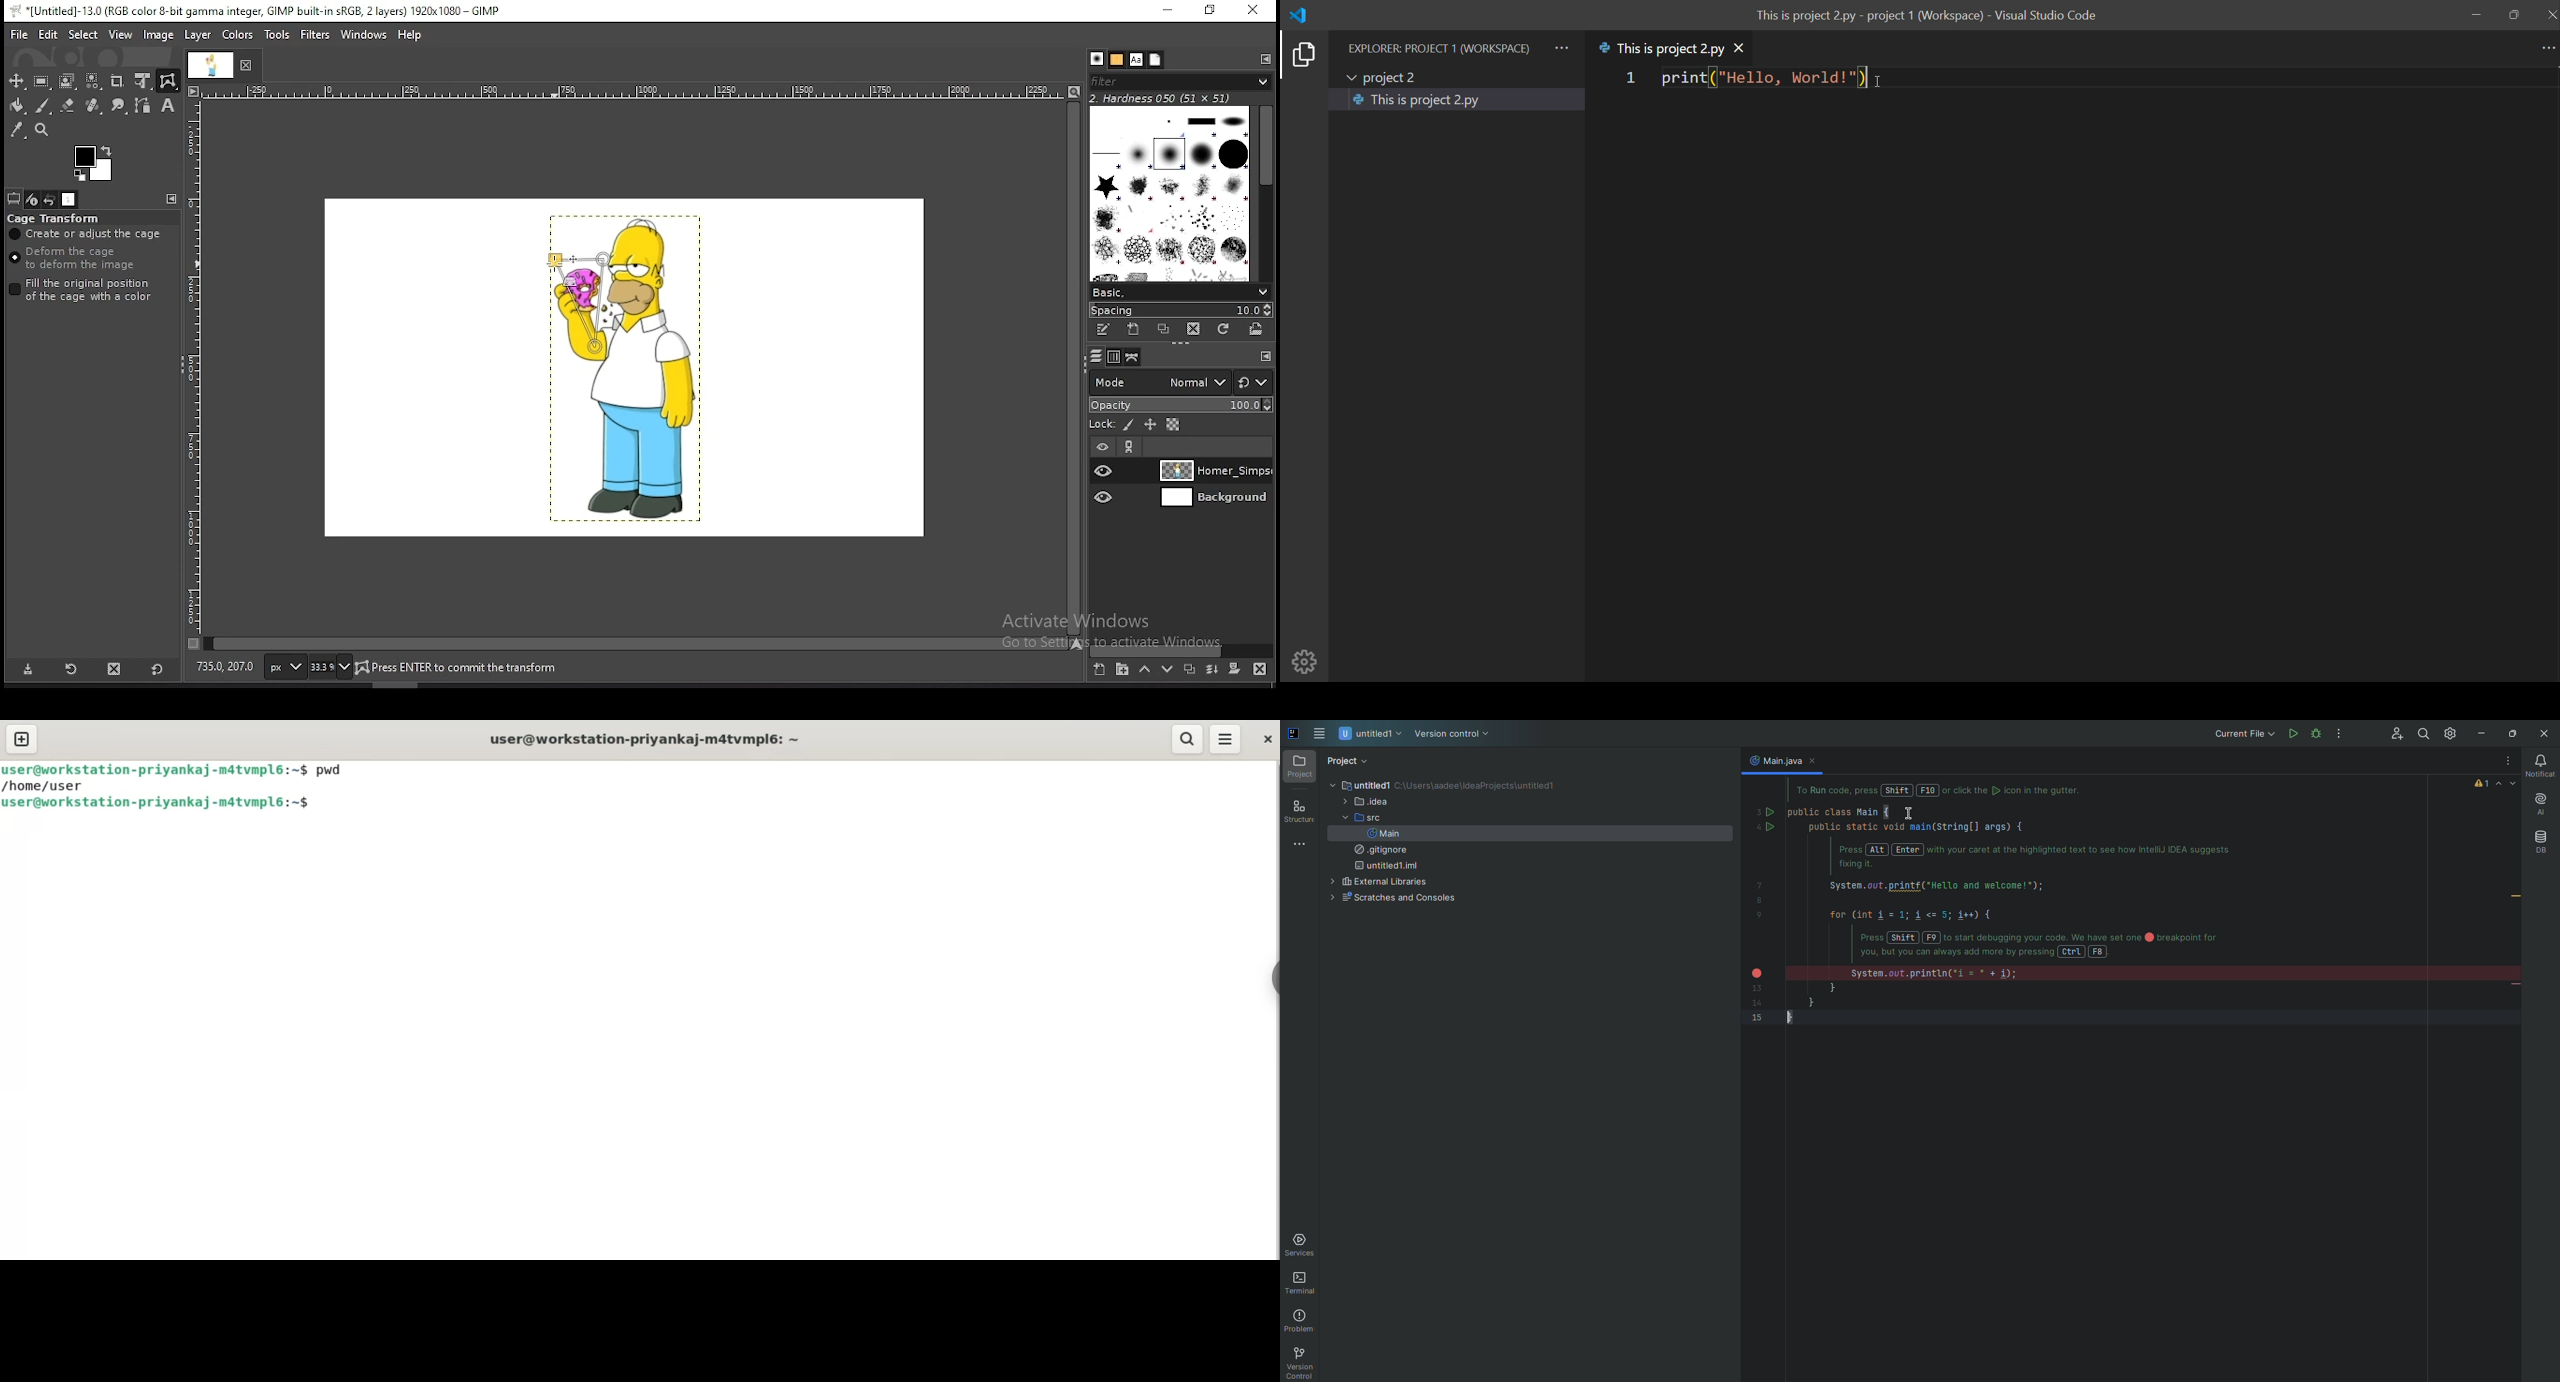  I want to click on 1, so click(1628, 79).